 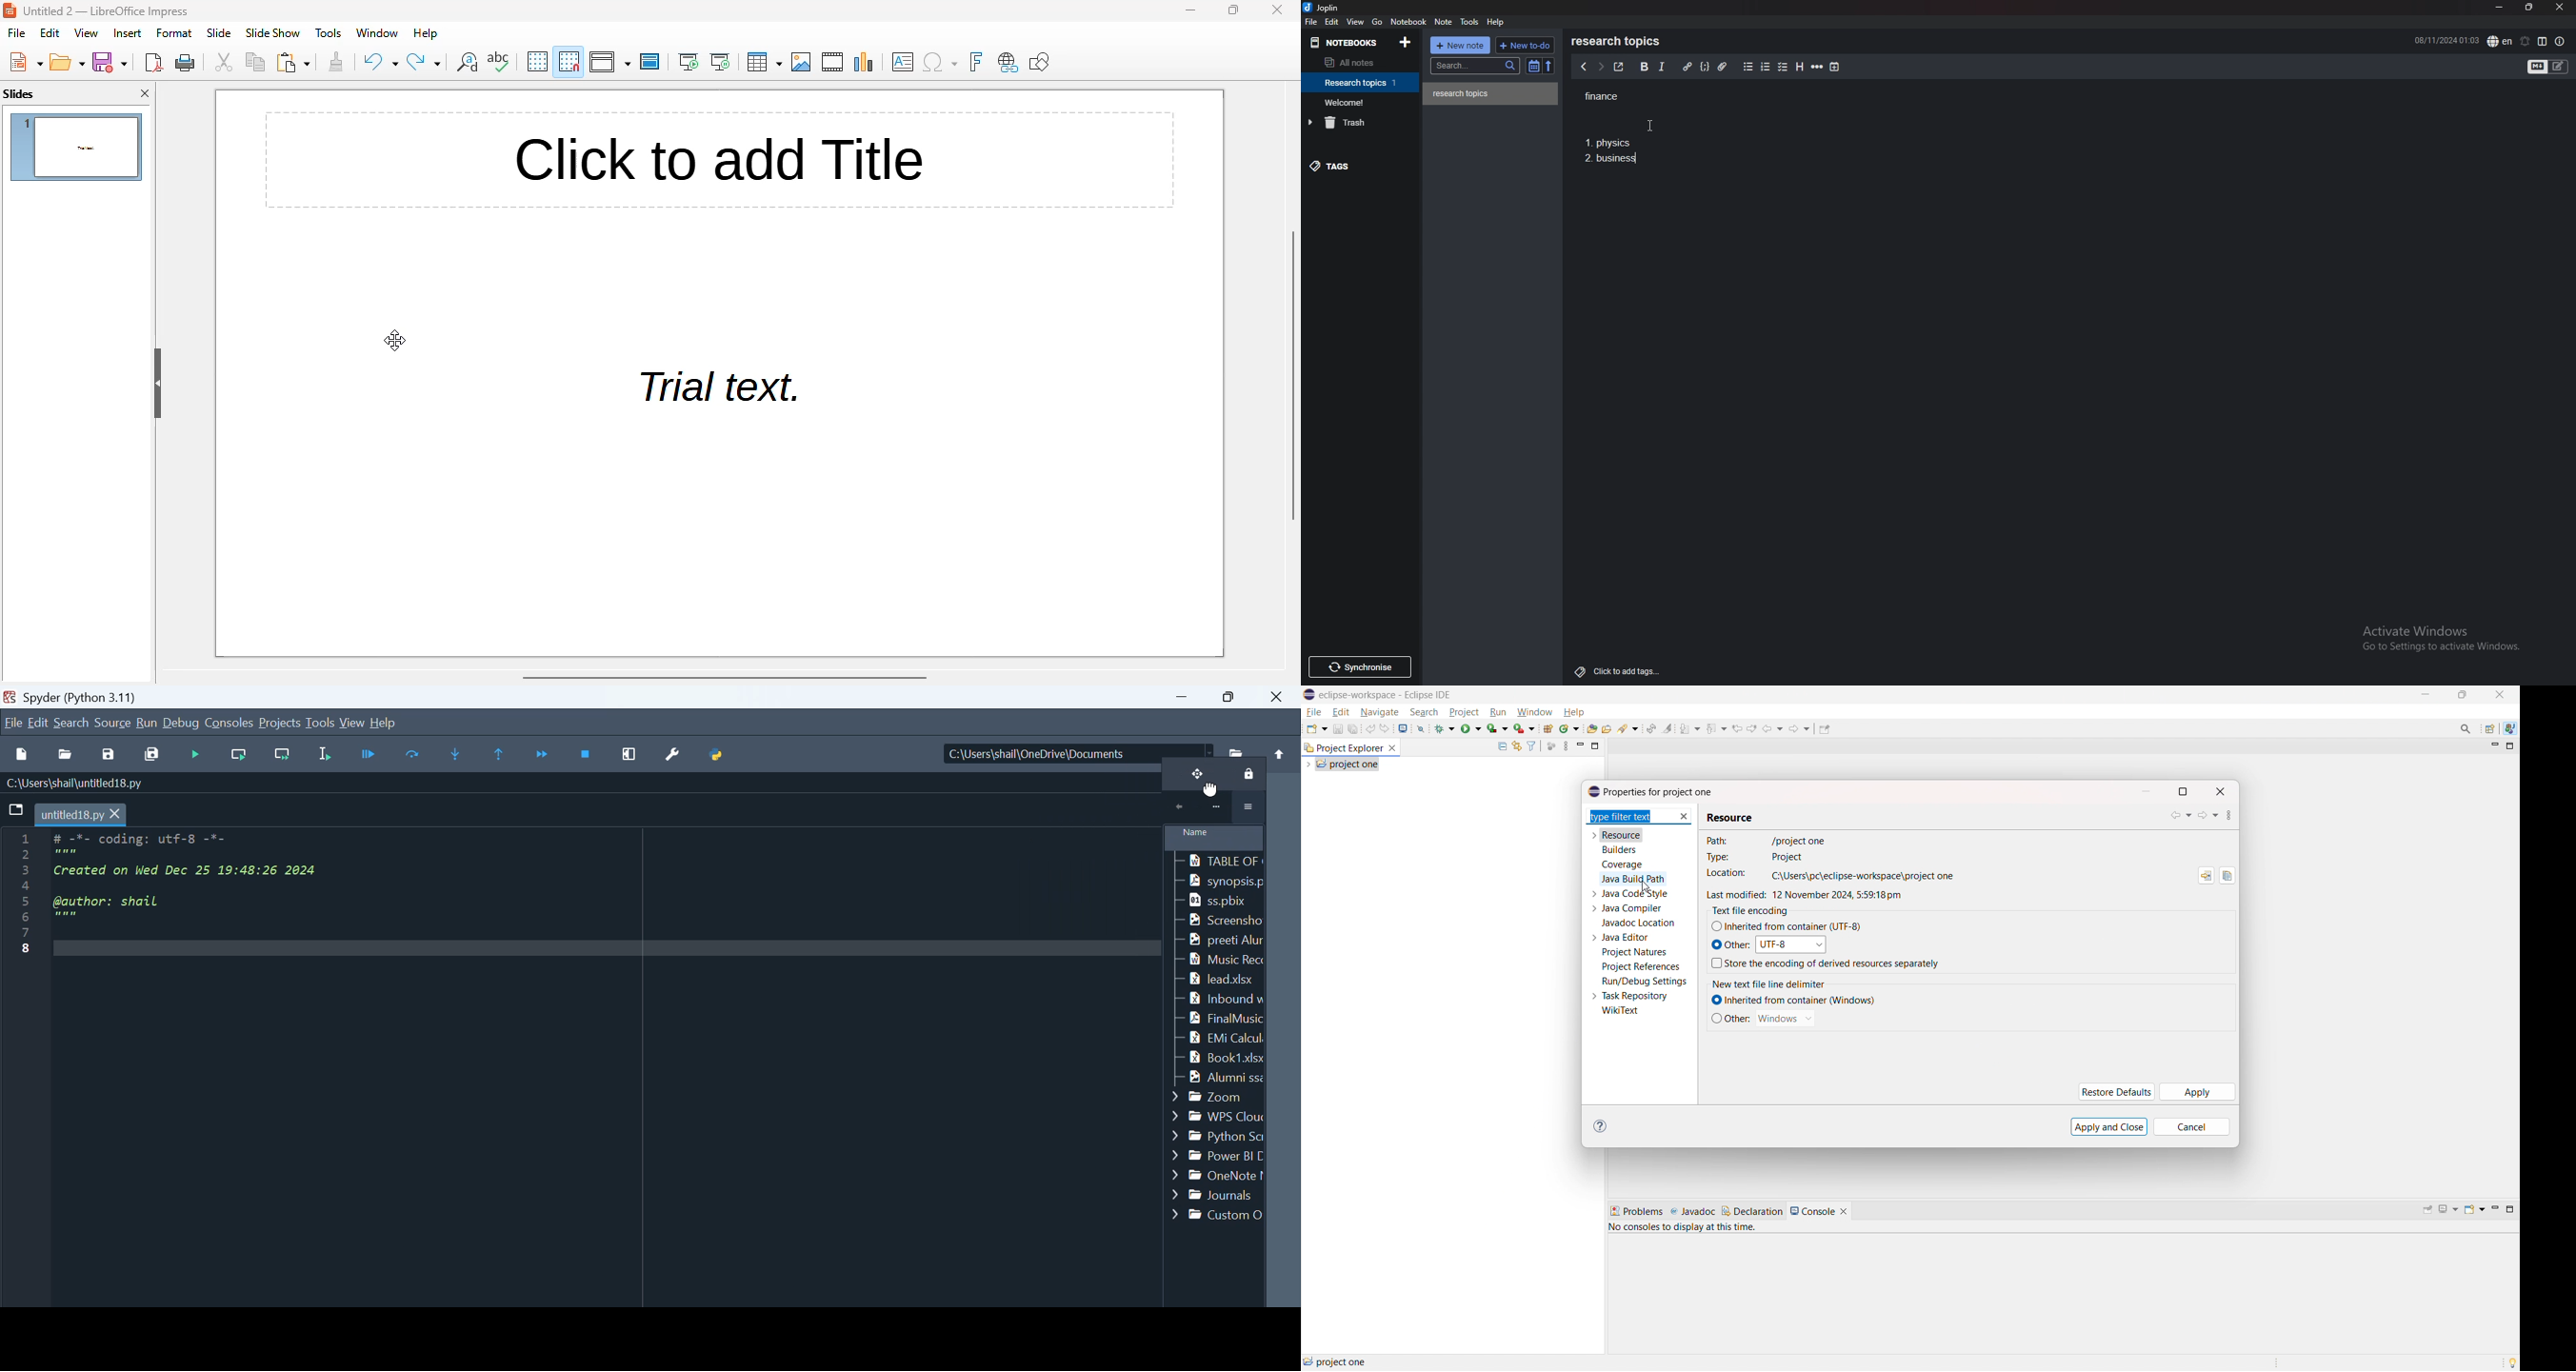 I want to click on javadoc location, so click(x=1639, y=923).